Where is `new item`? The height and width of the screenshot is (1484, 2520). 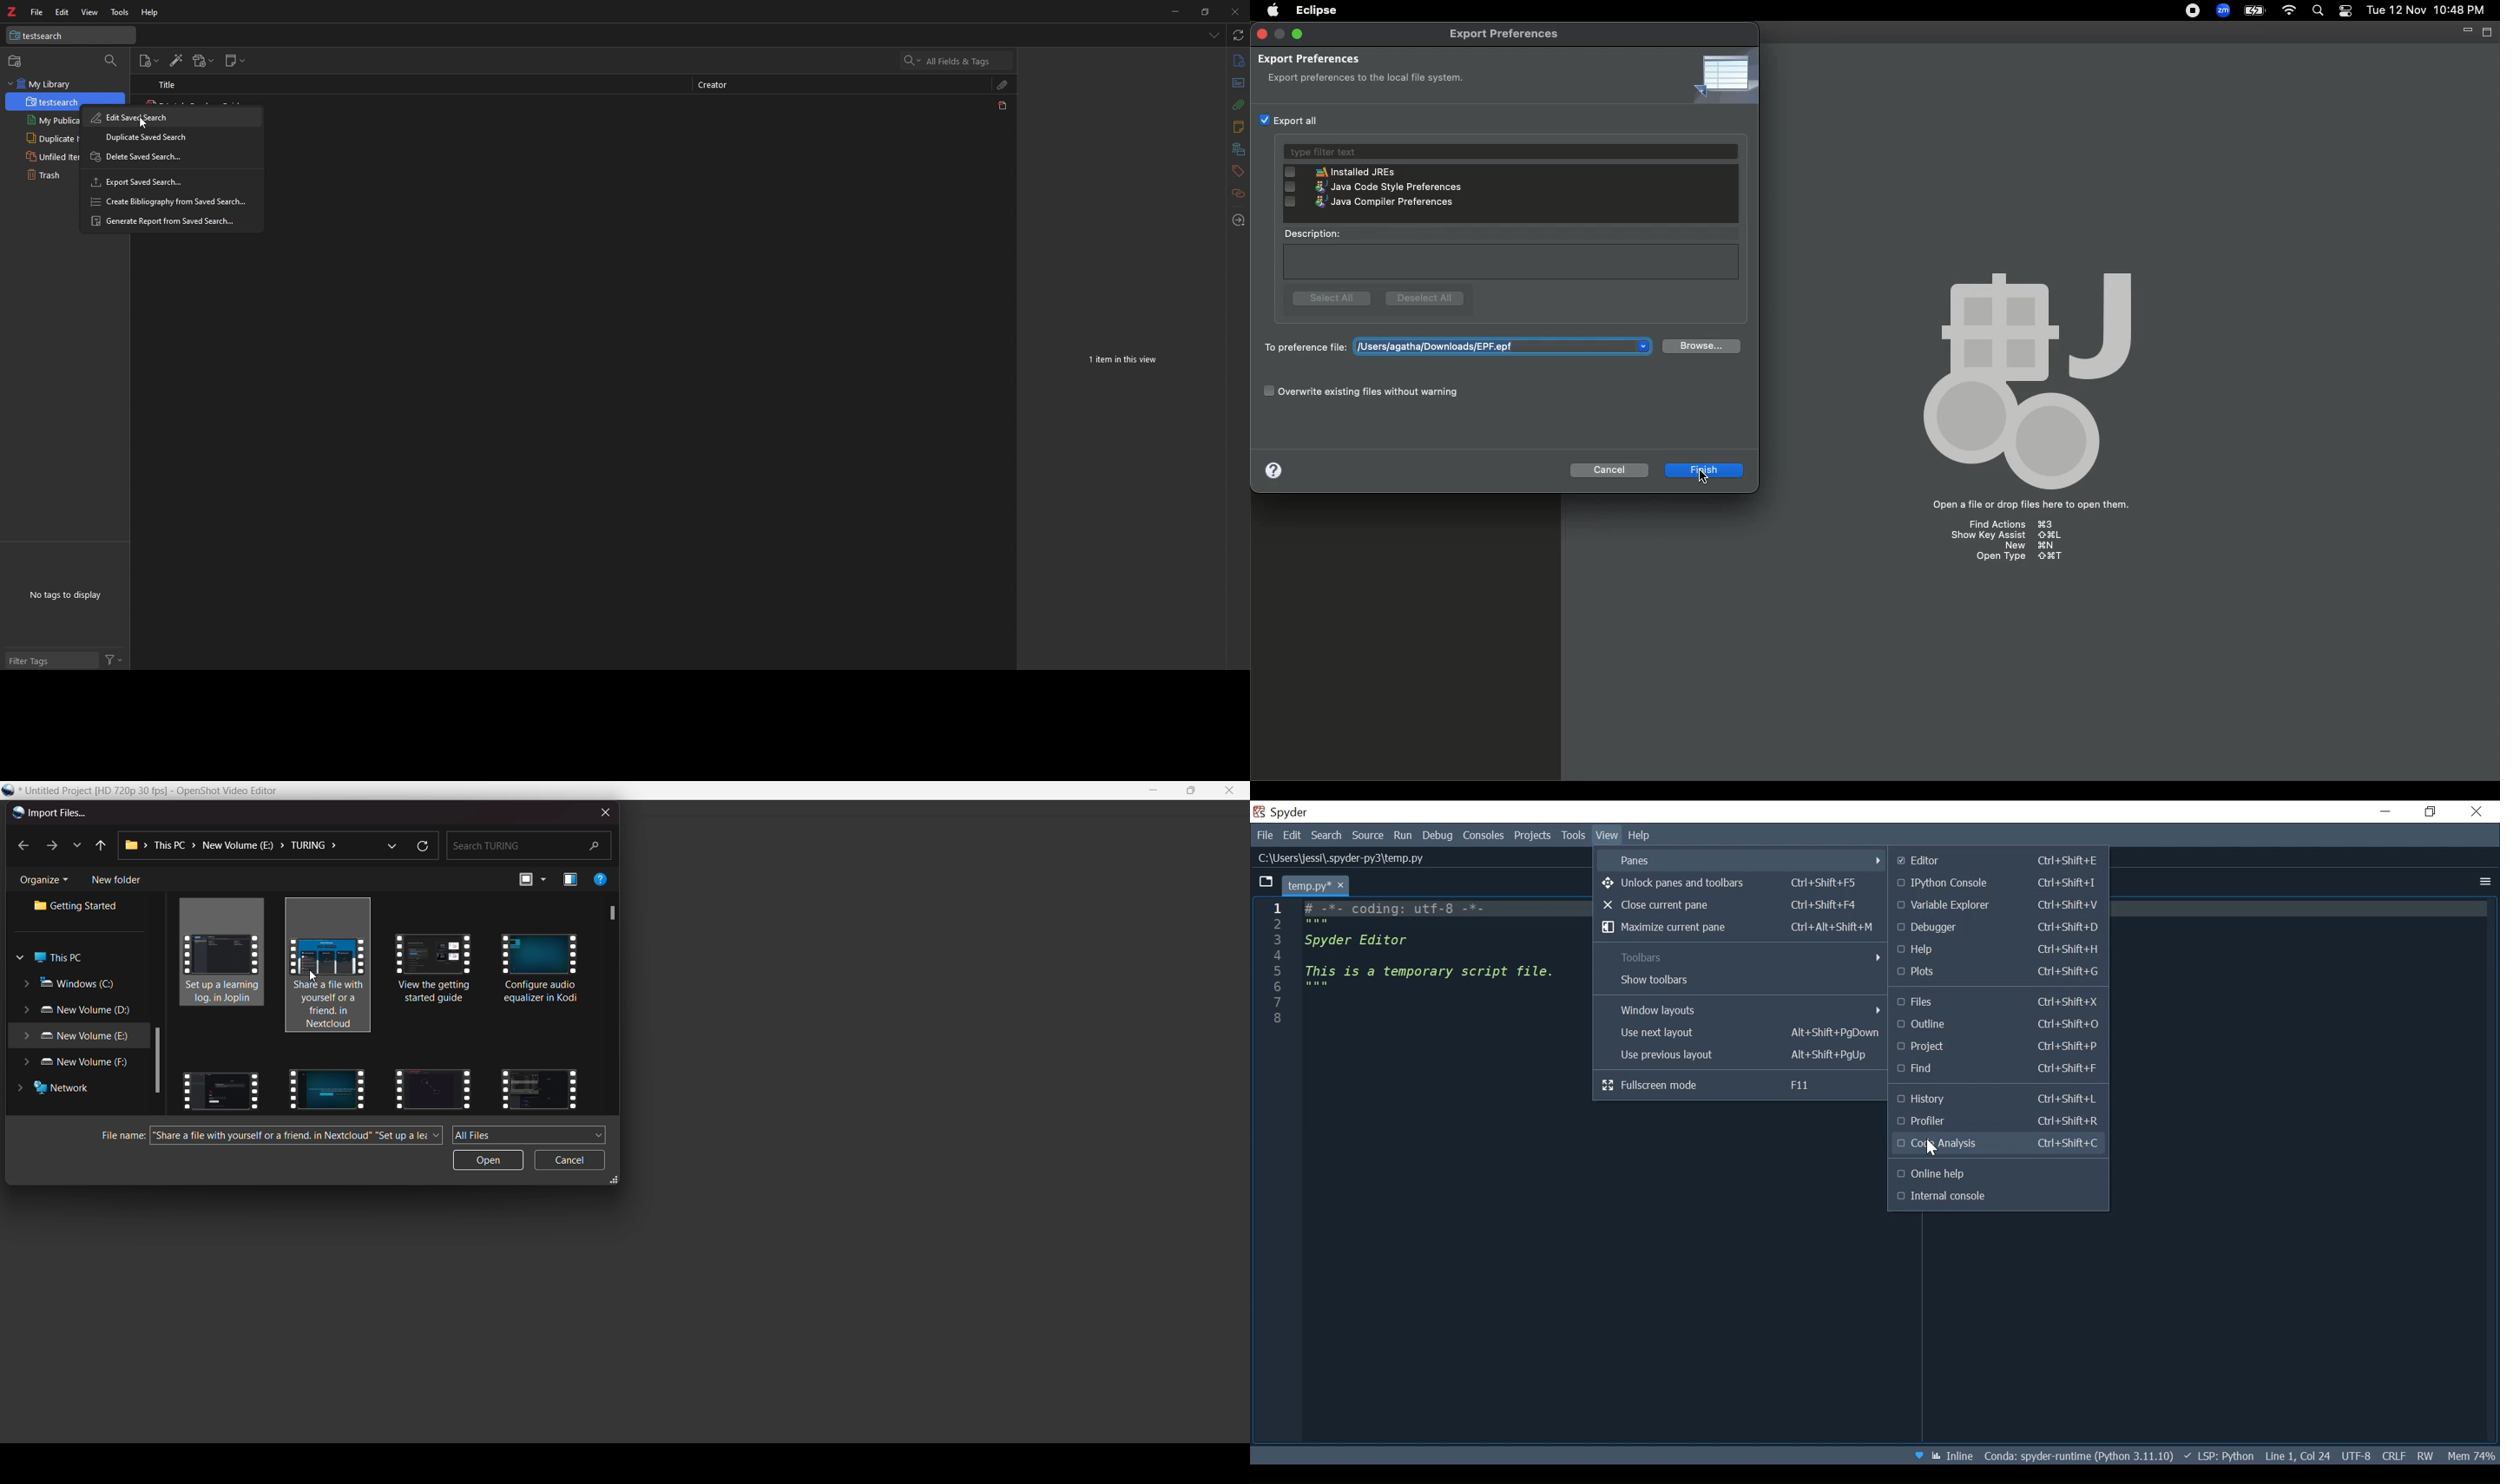
new item is located at coordinates (16, 61).